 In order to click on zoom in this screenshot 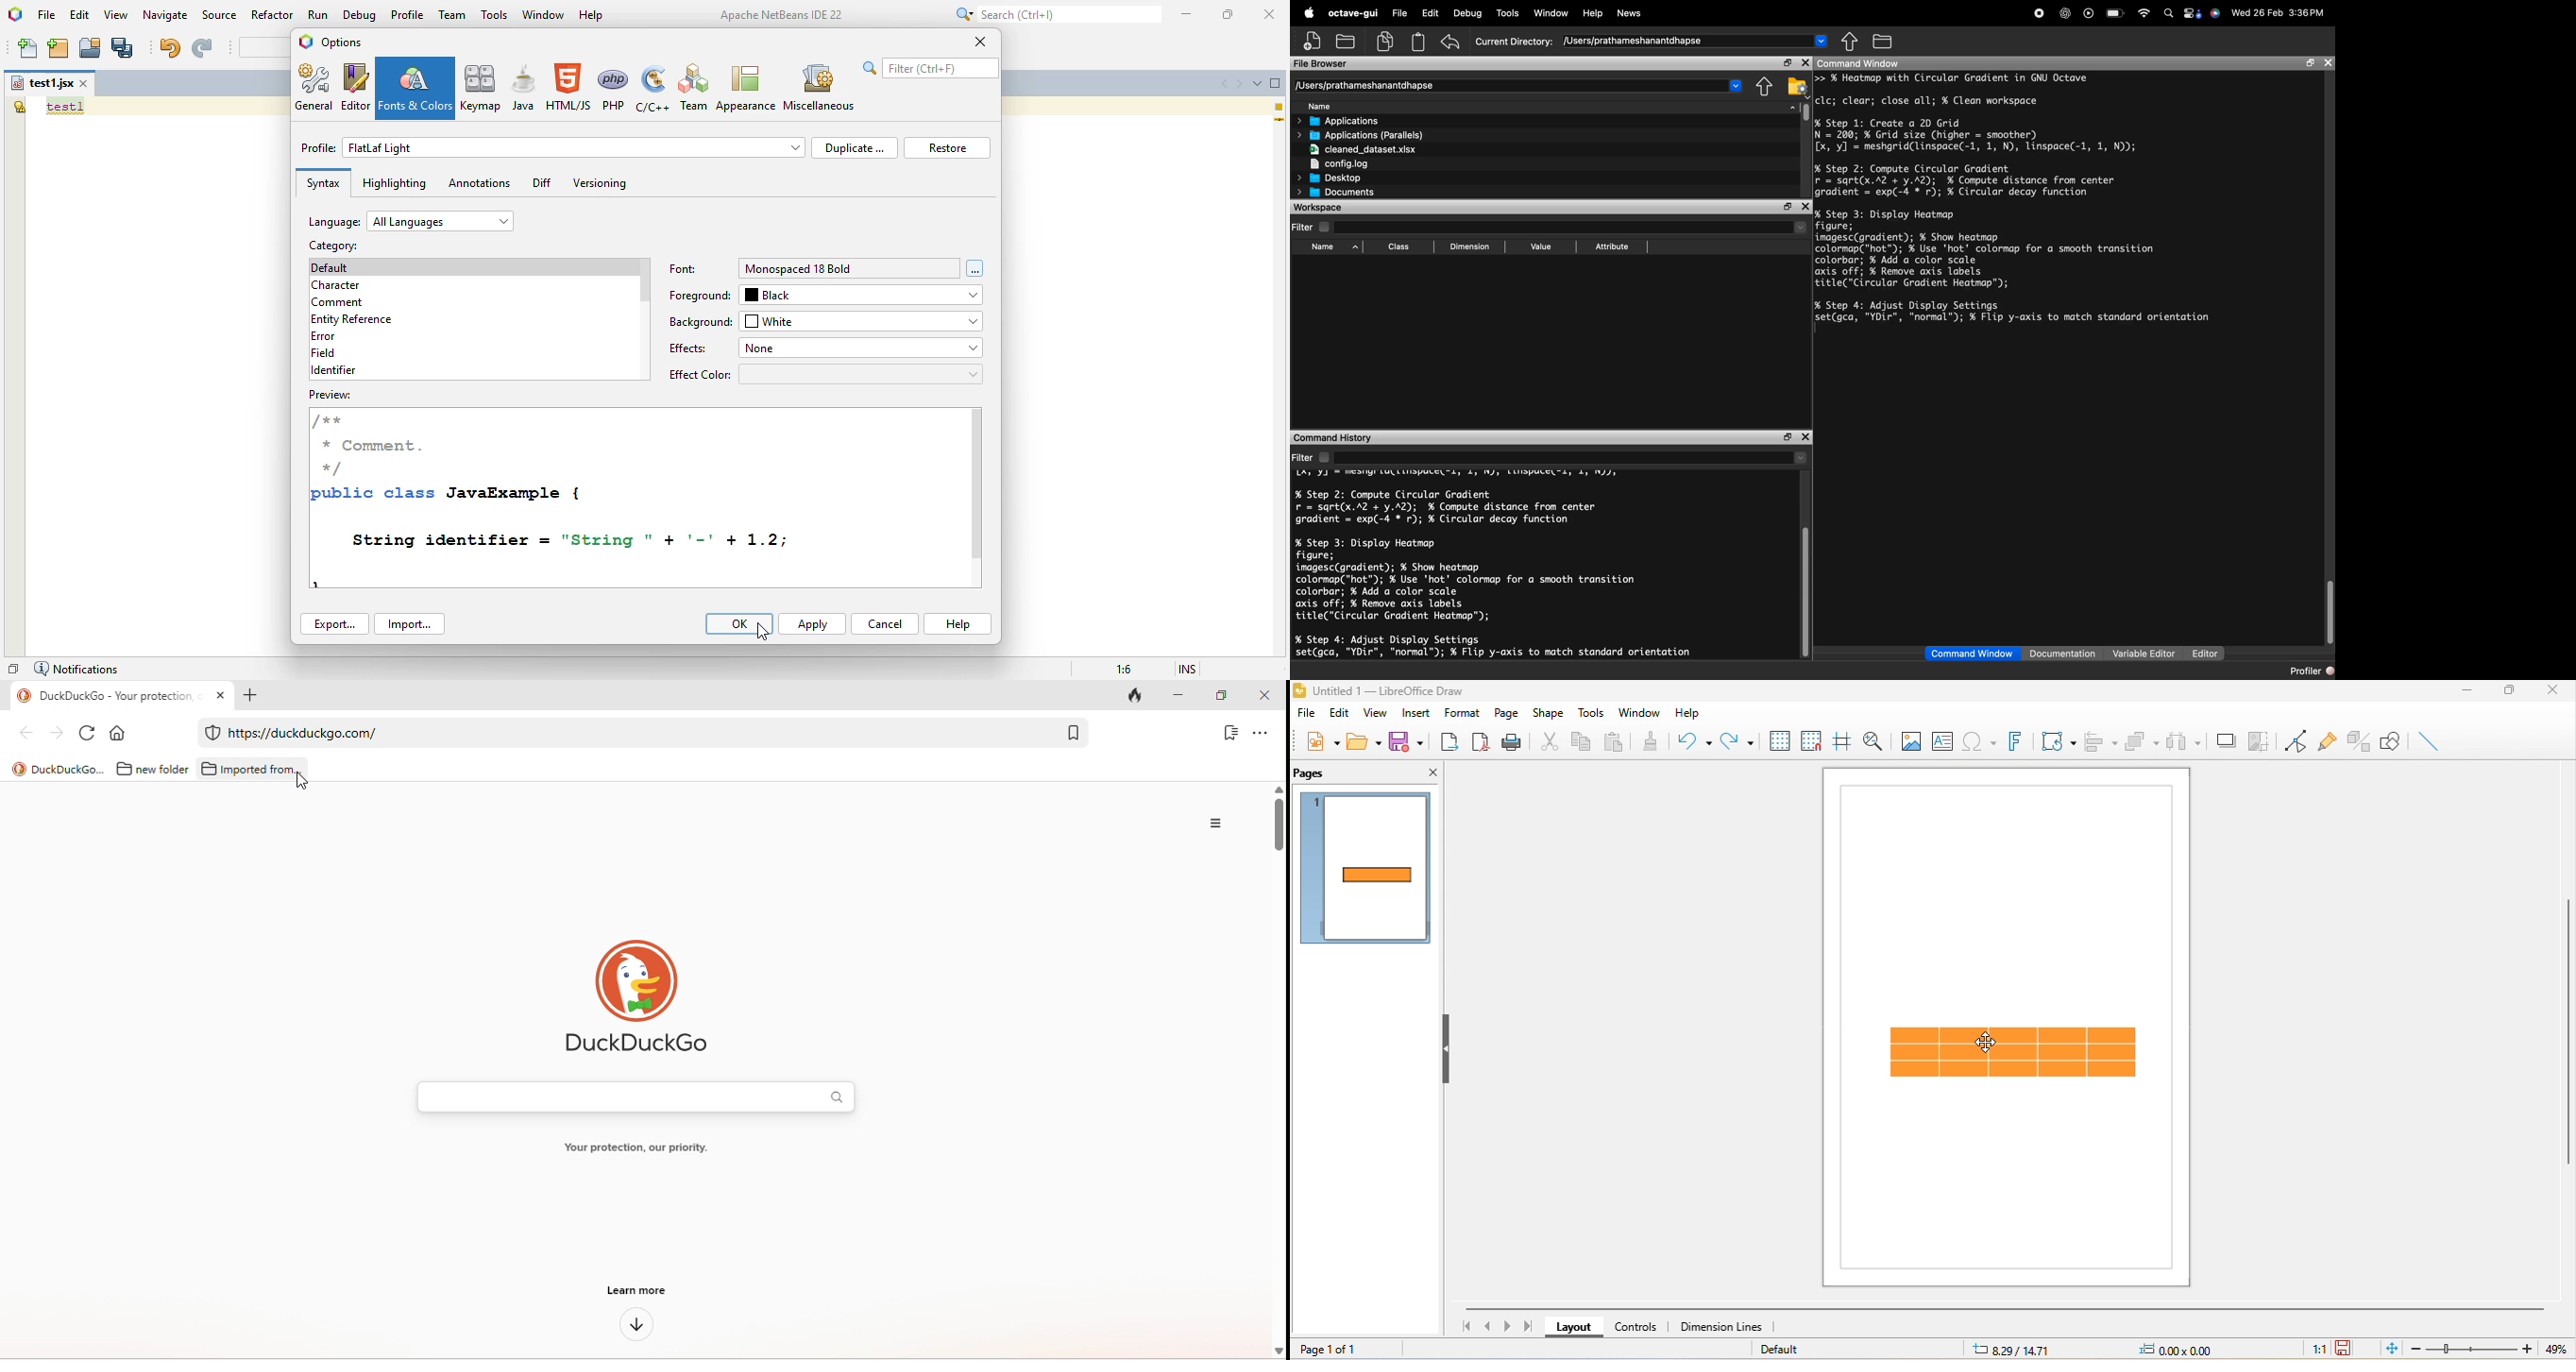, I will do `click(2473, 1350)`.